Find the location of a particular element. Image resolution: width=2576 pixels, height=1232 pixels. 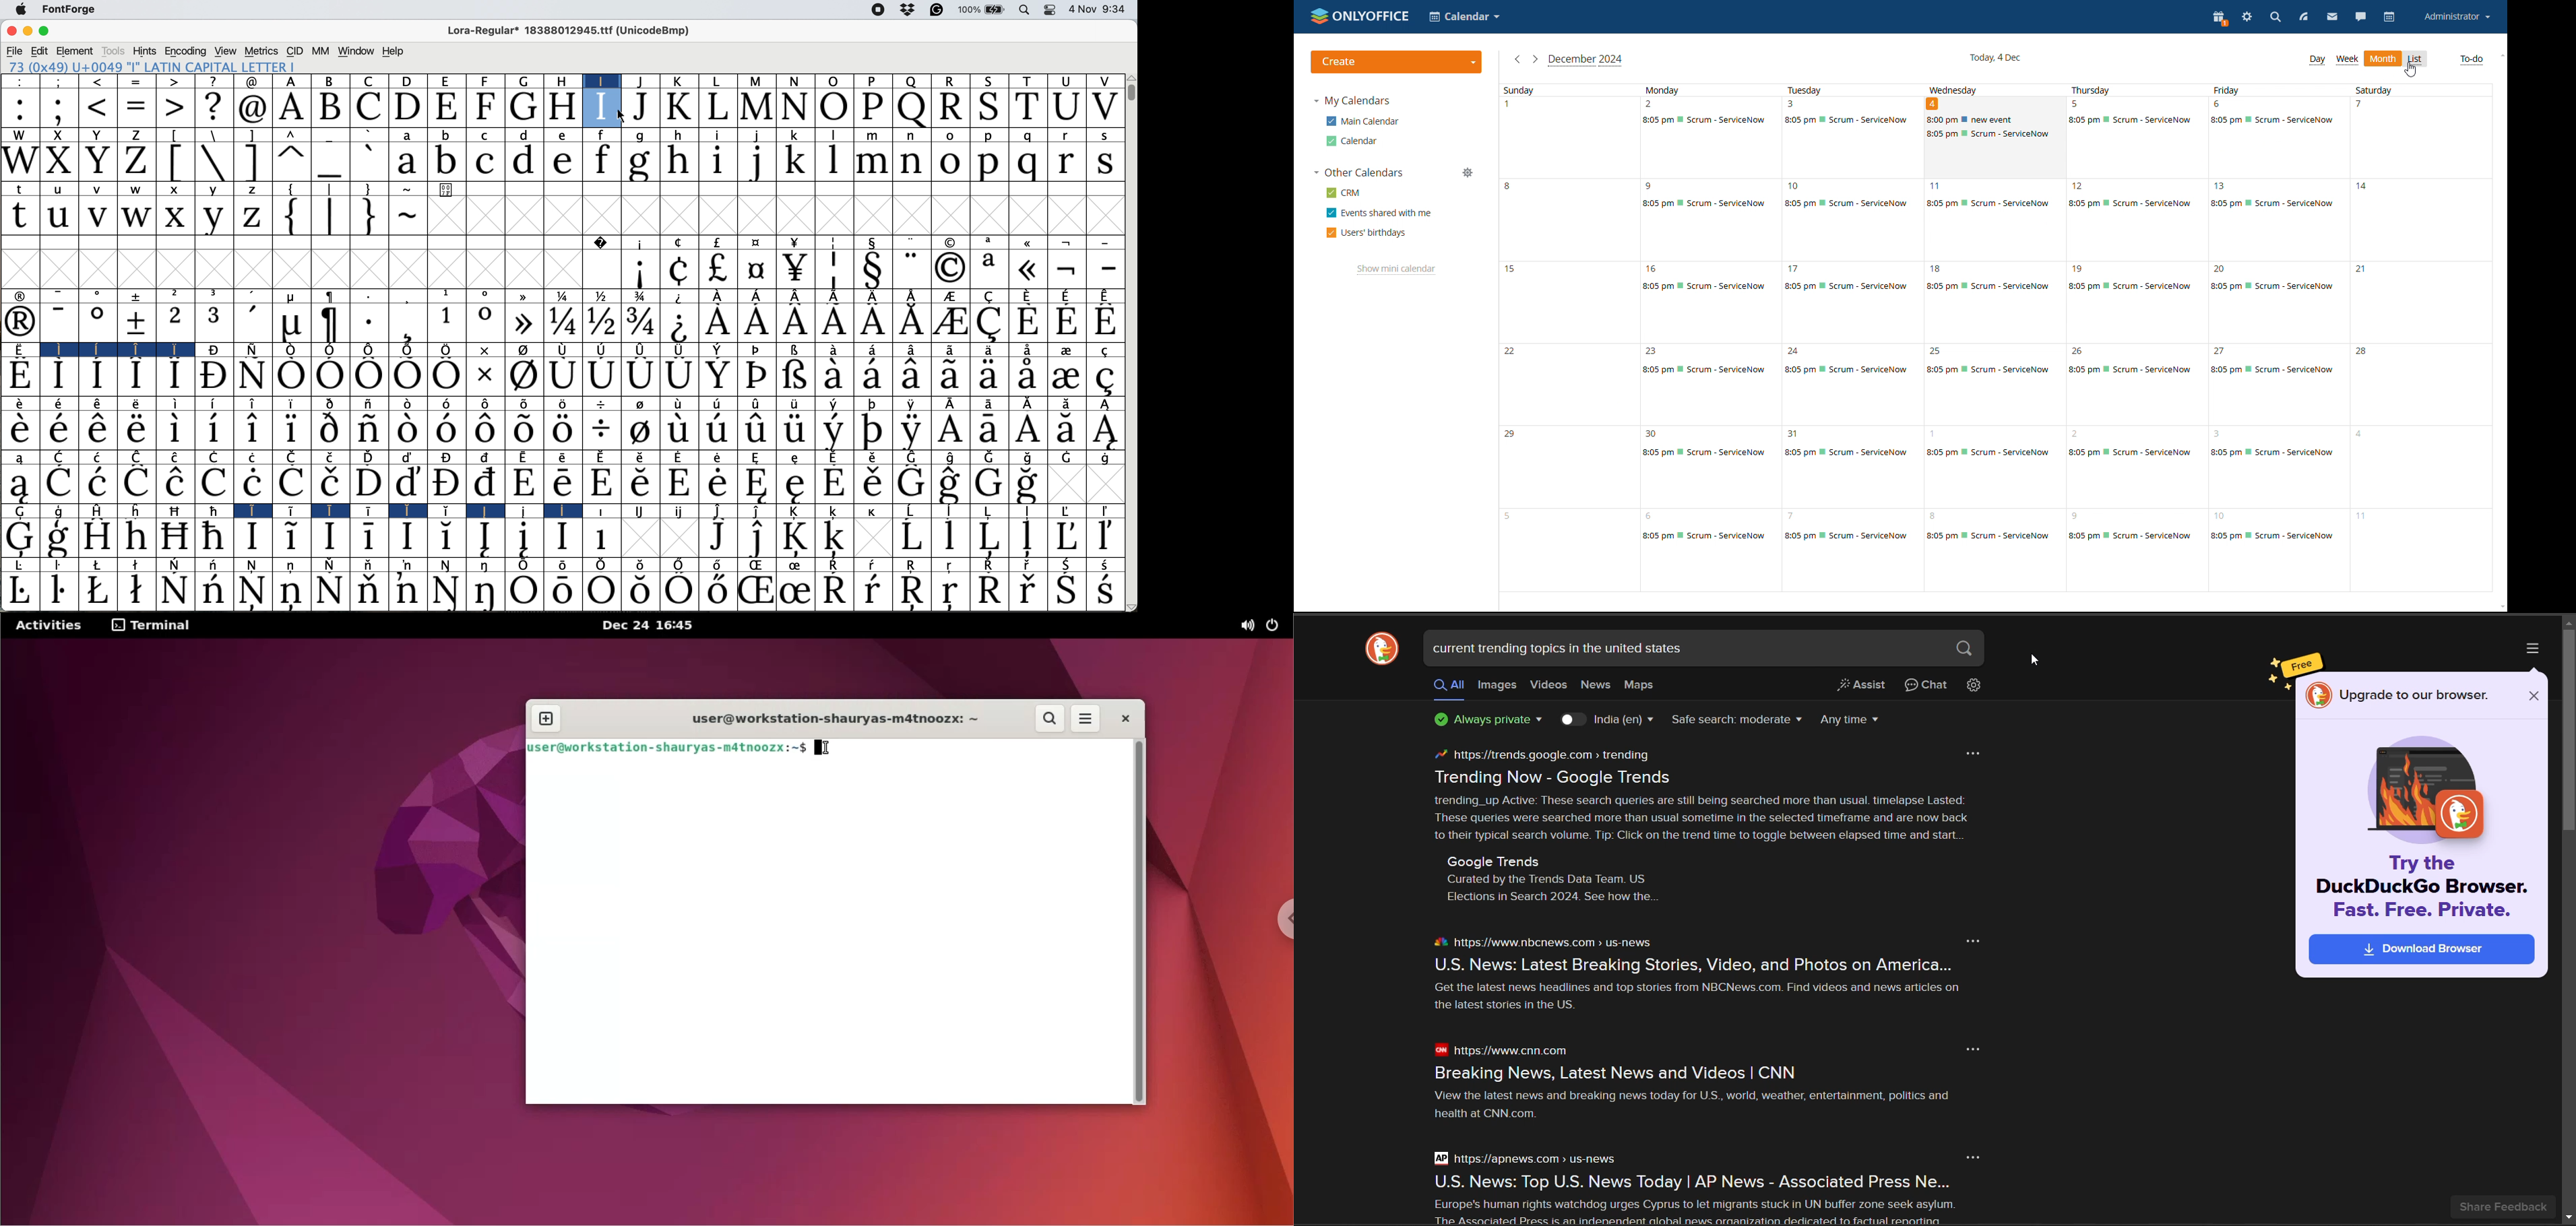

= is located at coordinates (138, 82).